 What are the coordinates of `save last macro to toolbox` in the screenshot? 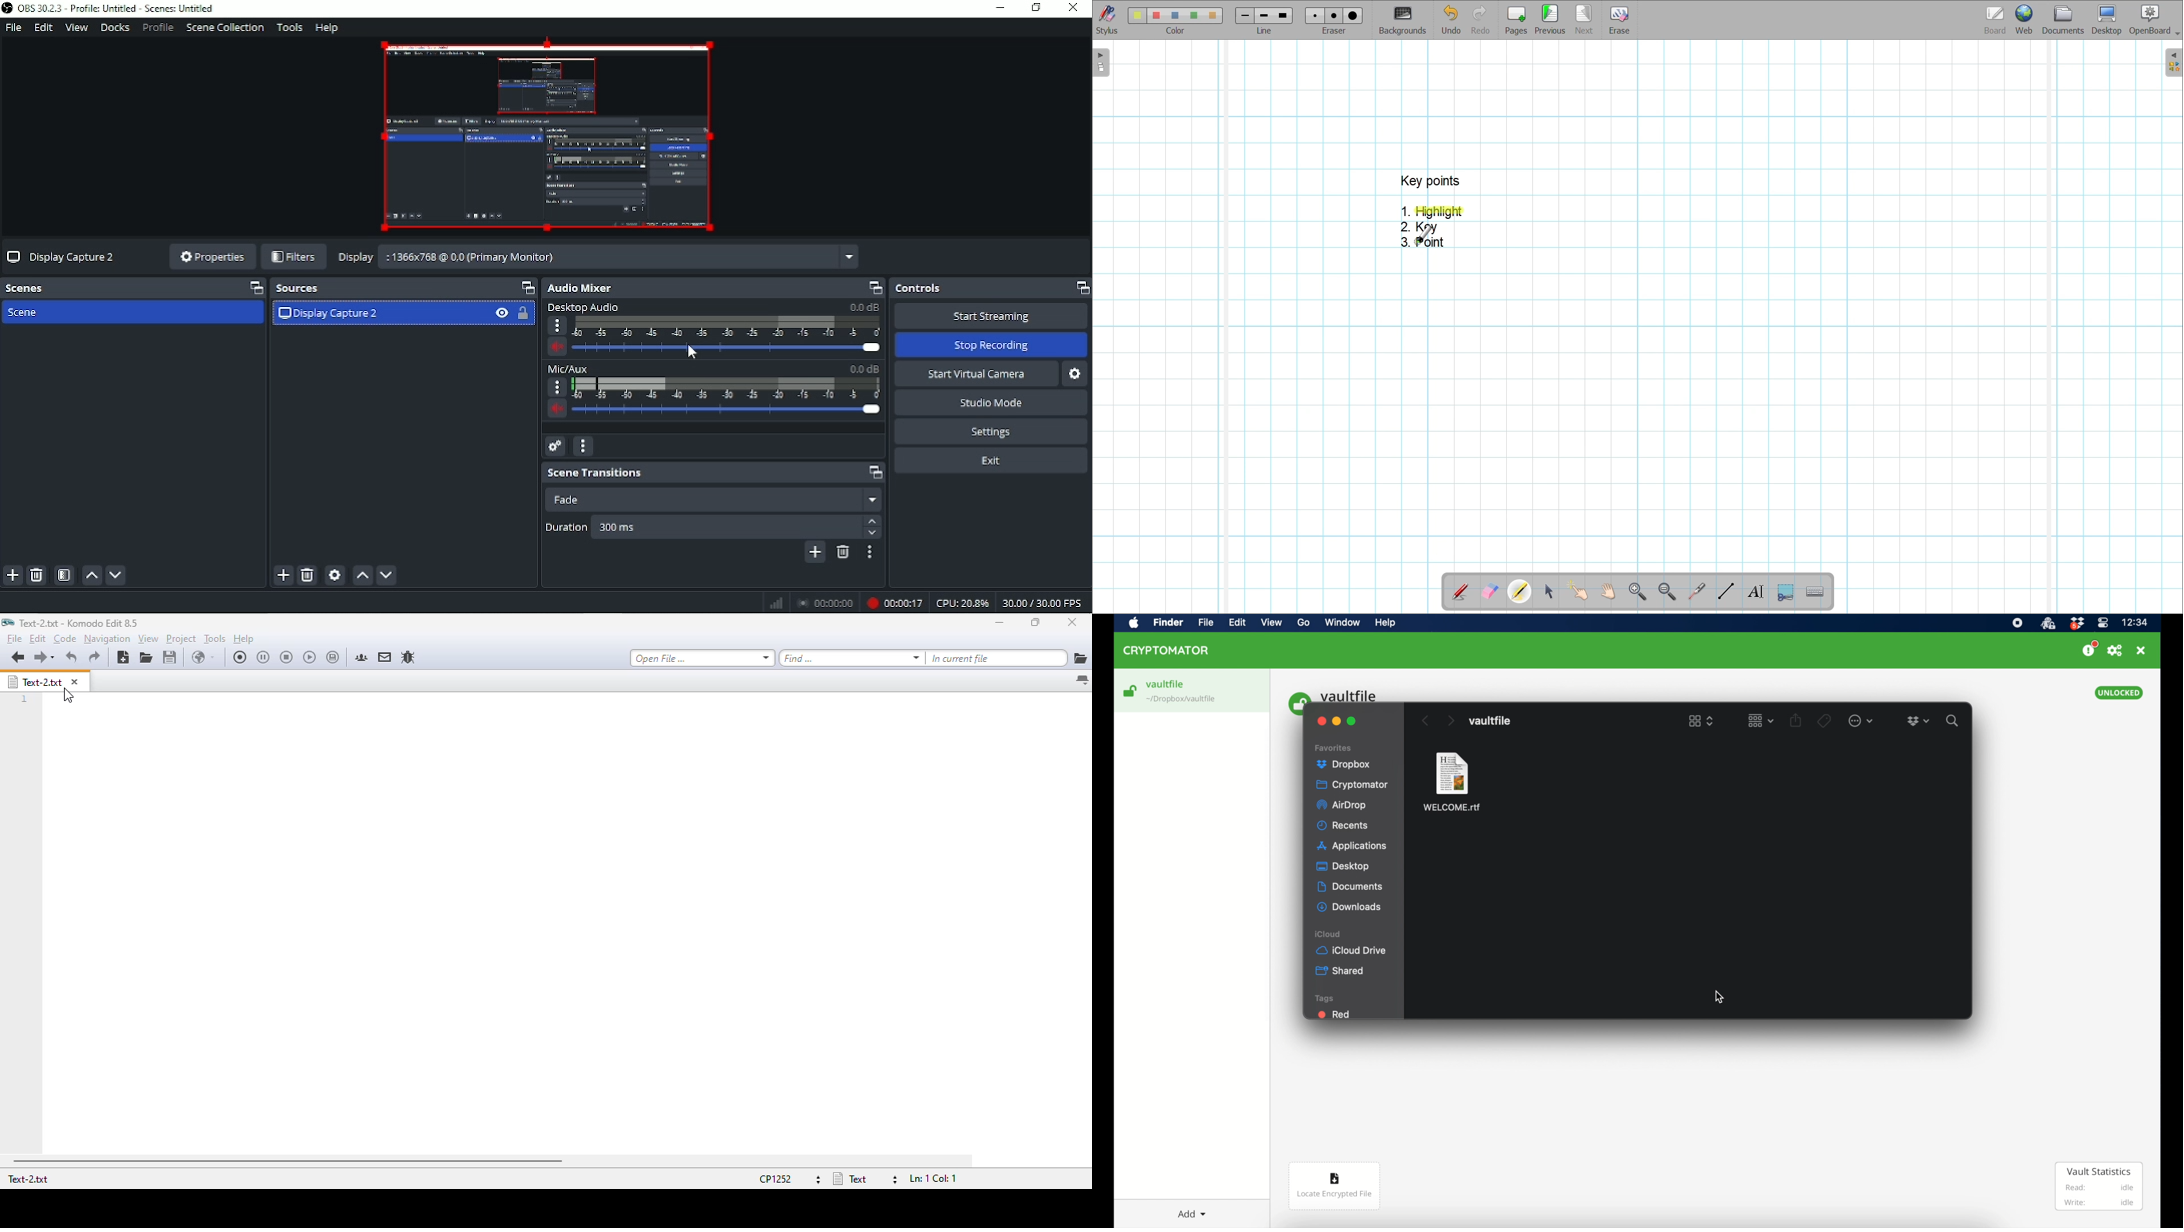 It's located at (333, 657).